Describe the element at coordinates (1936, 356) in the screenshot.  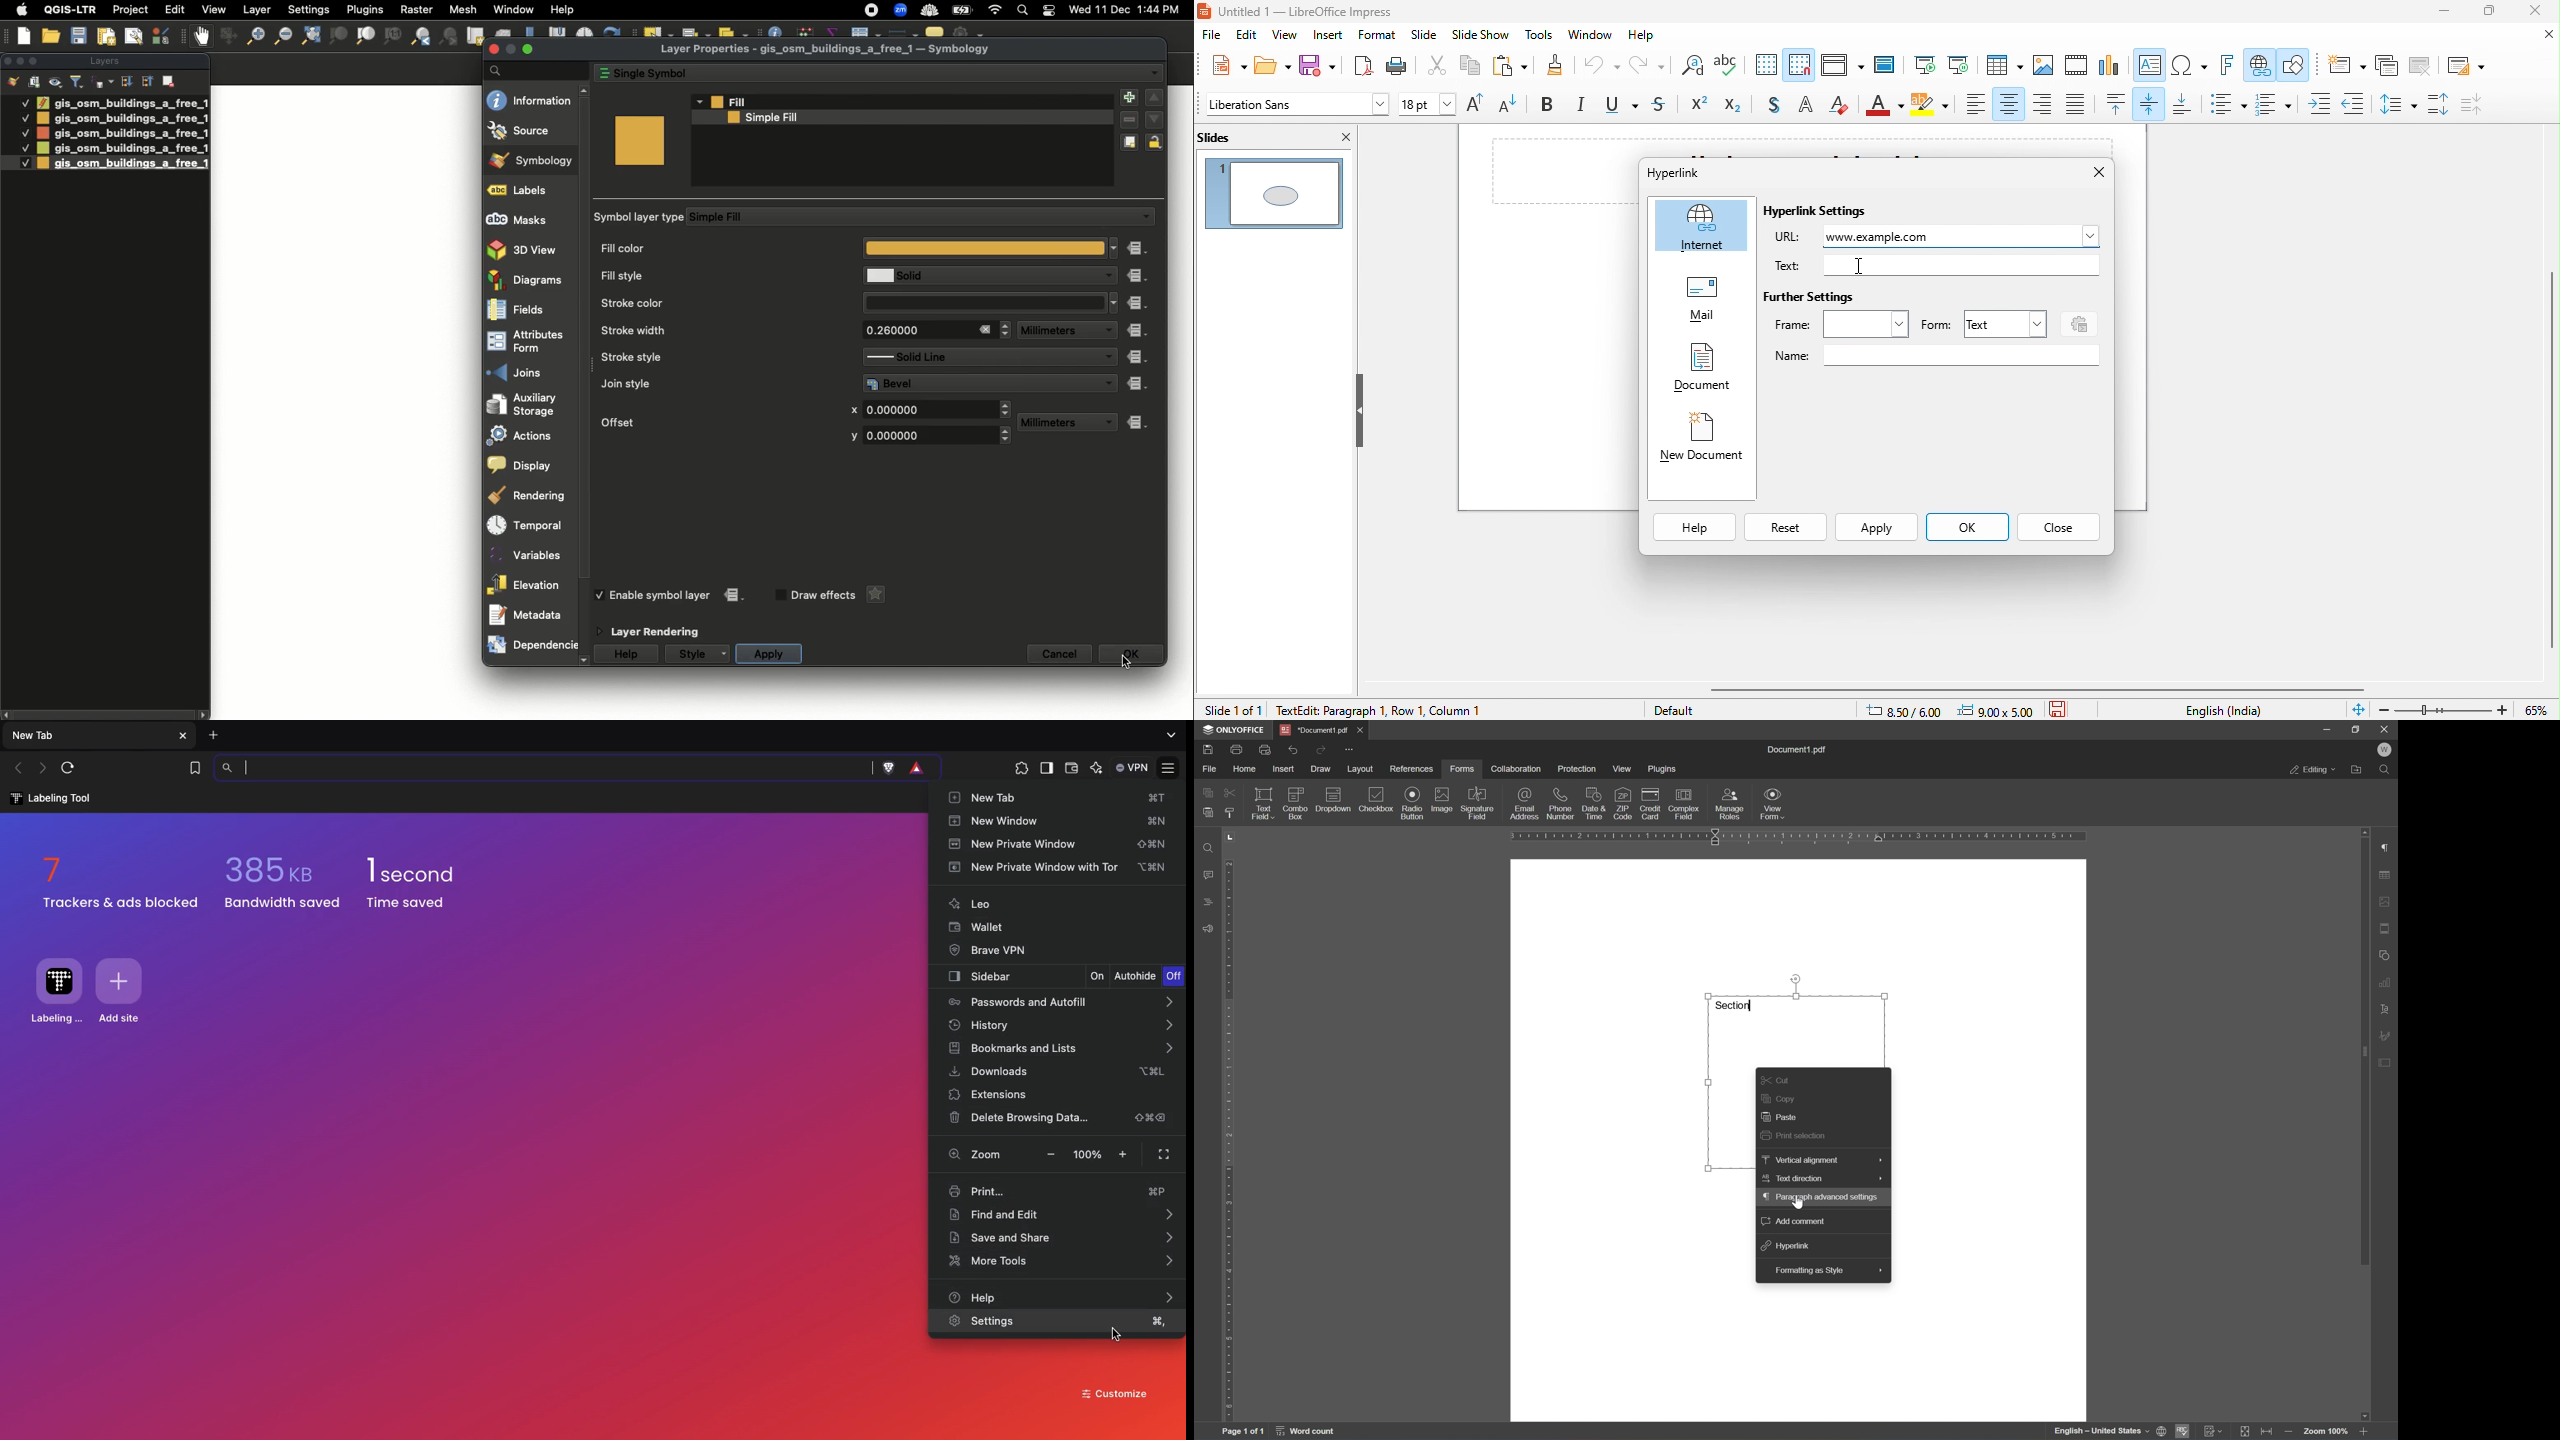
I see `name` at that location.